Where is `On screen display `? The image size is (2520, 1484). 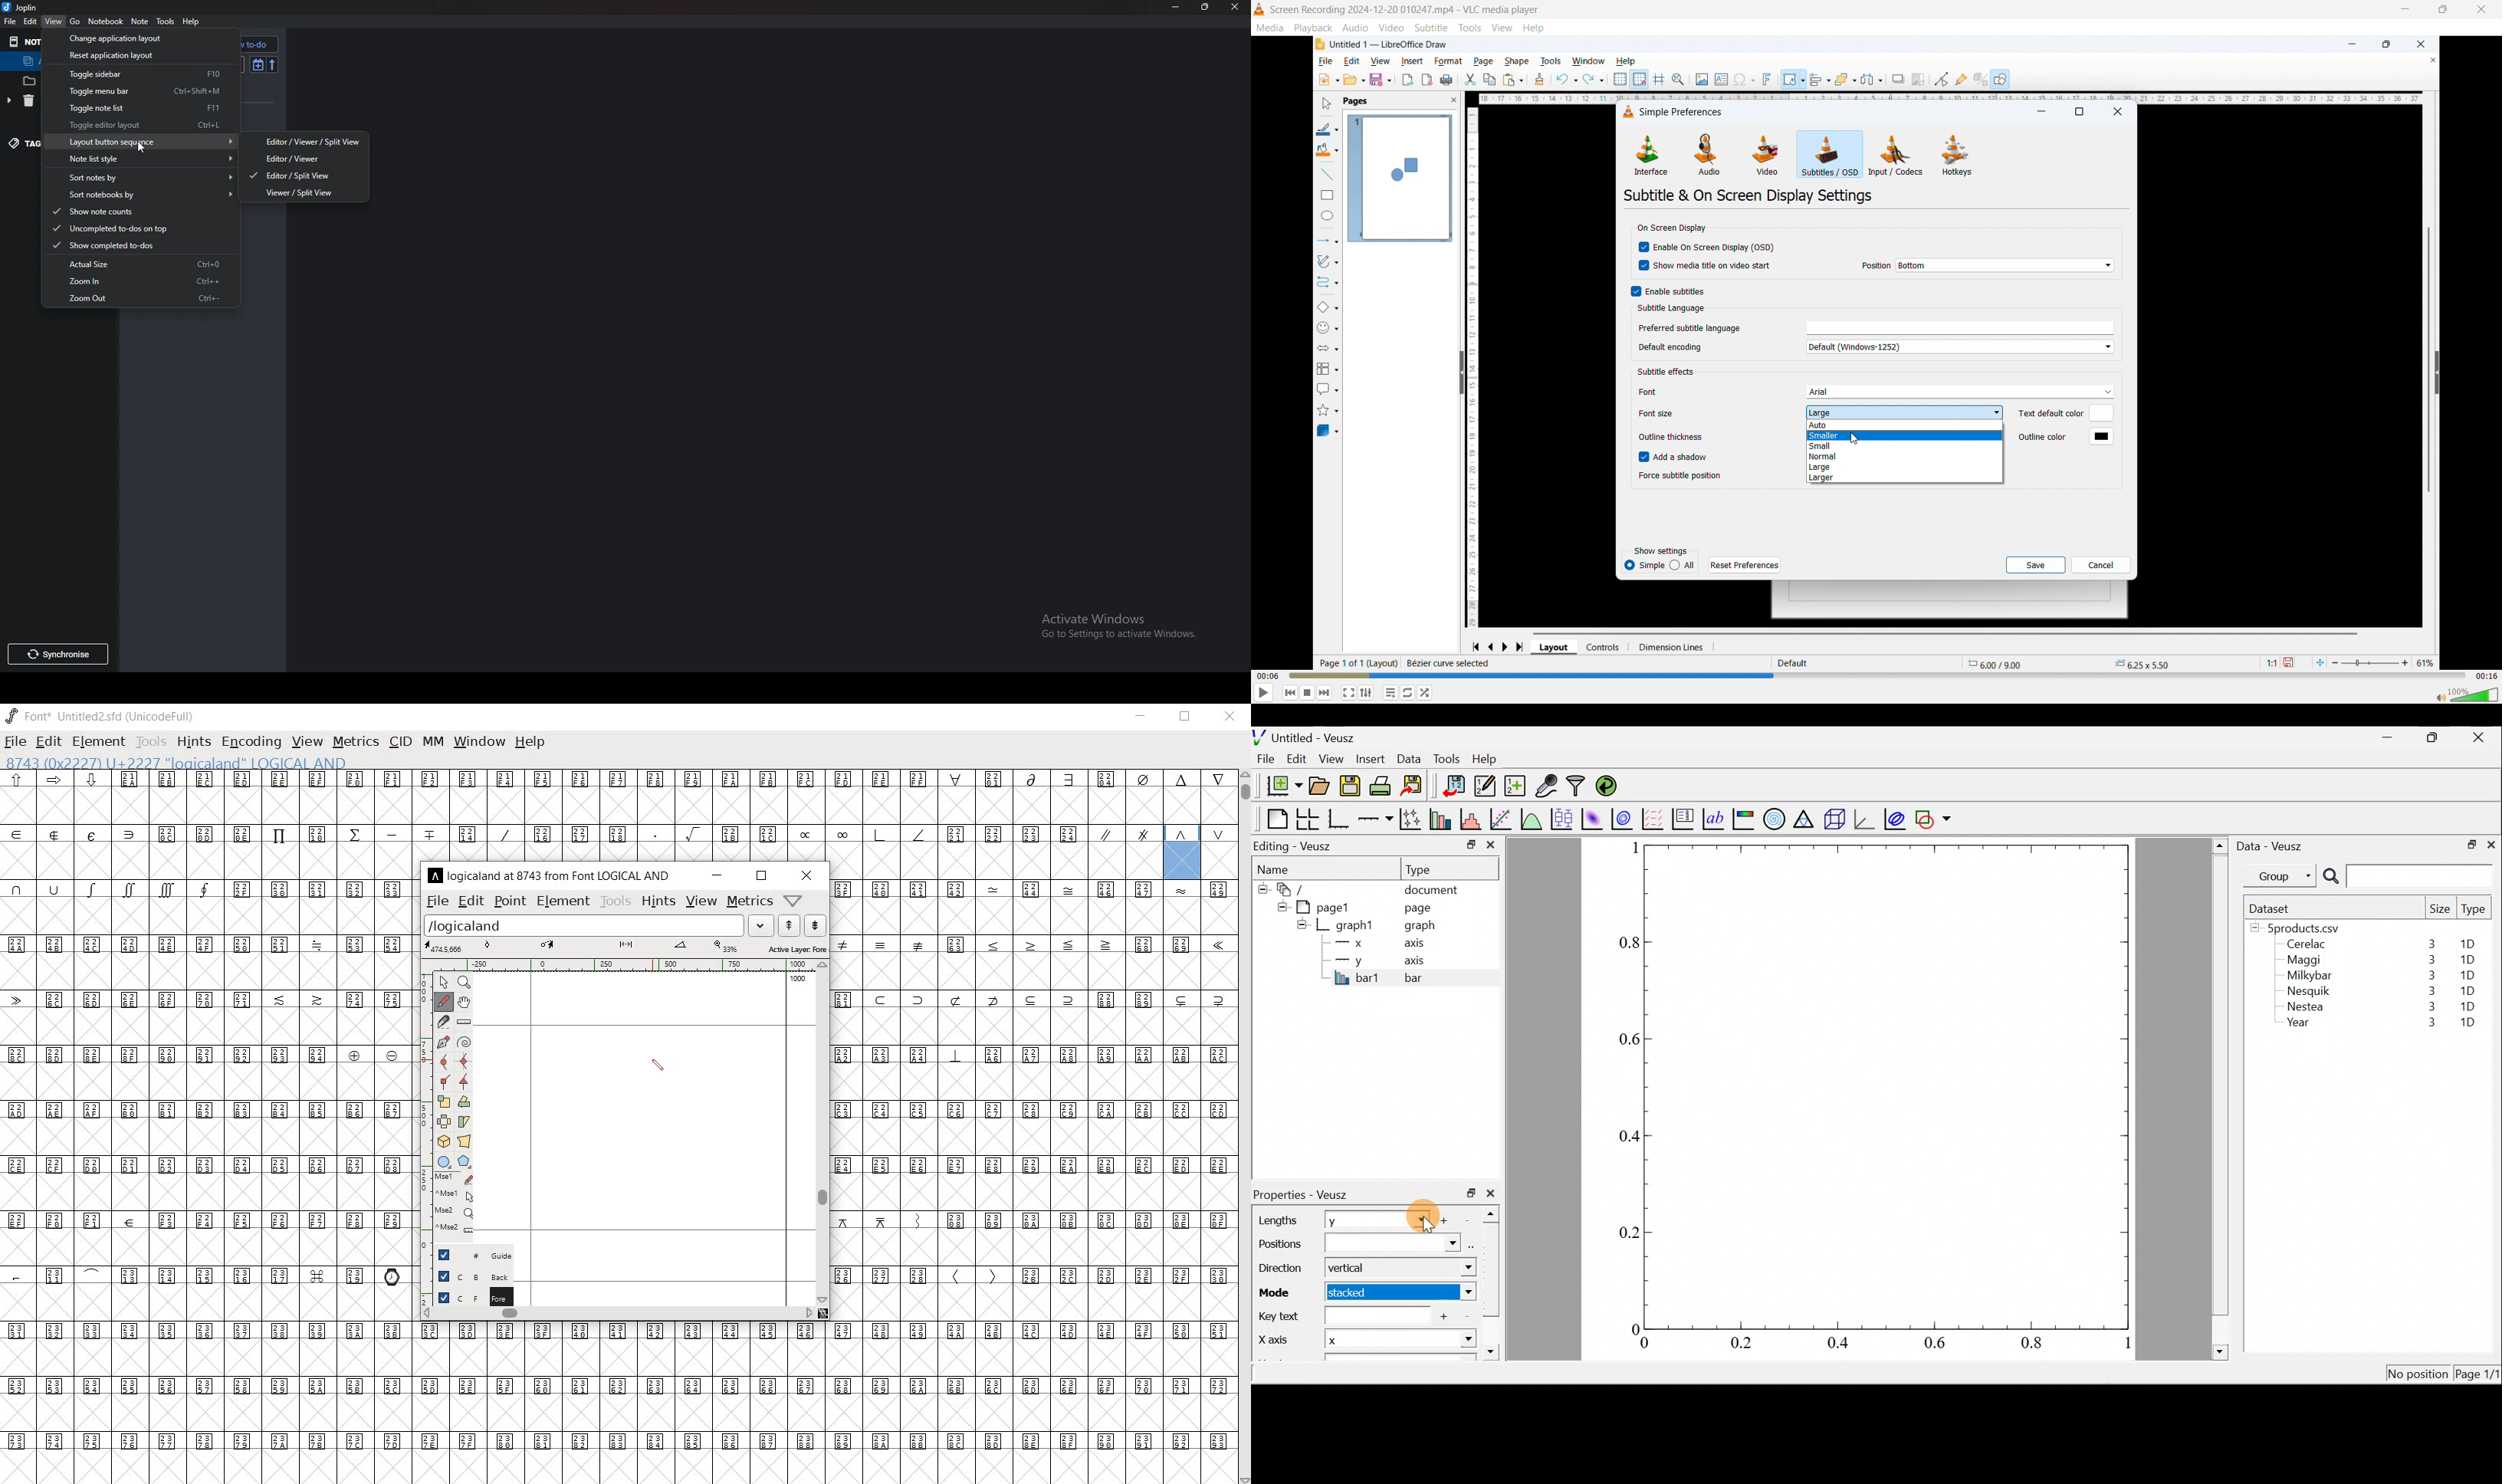
On screen display  is located at coordinates (1673, 227).